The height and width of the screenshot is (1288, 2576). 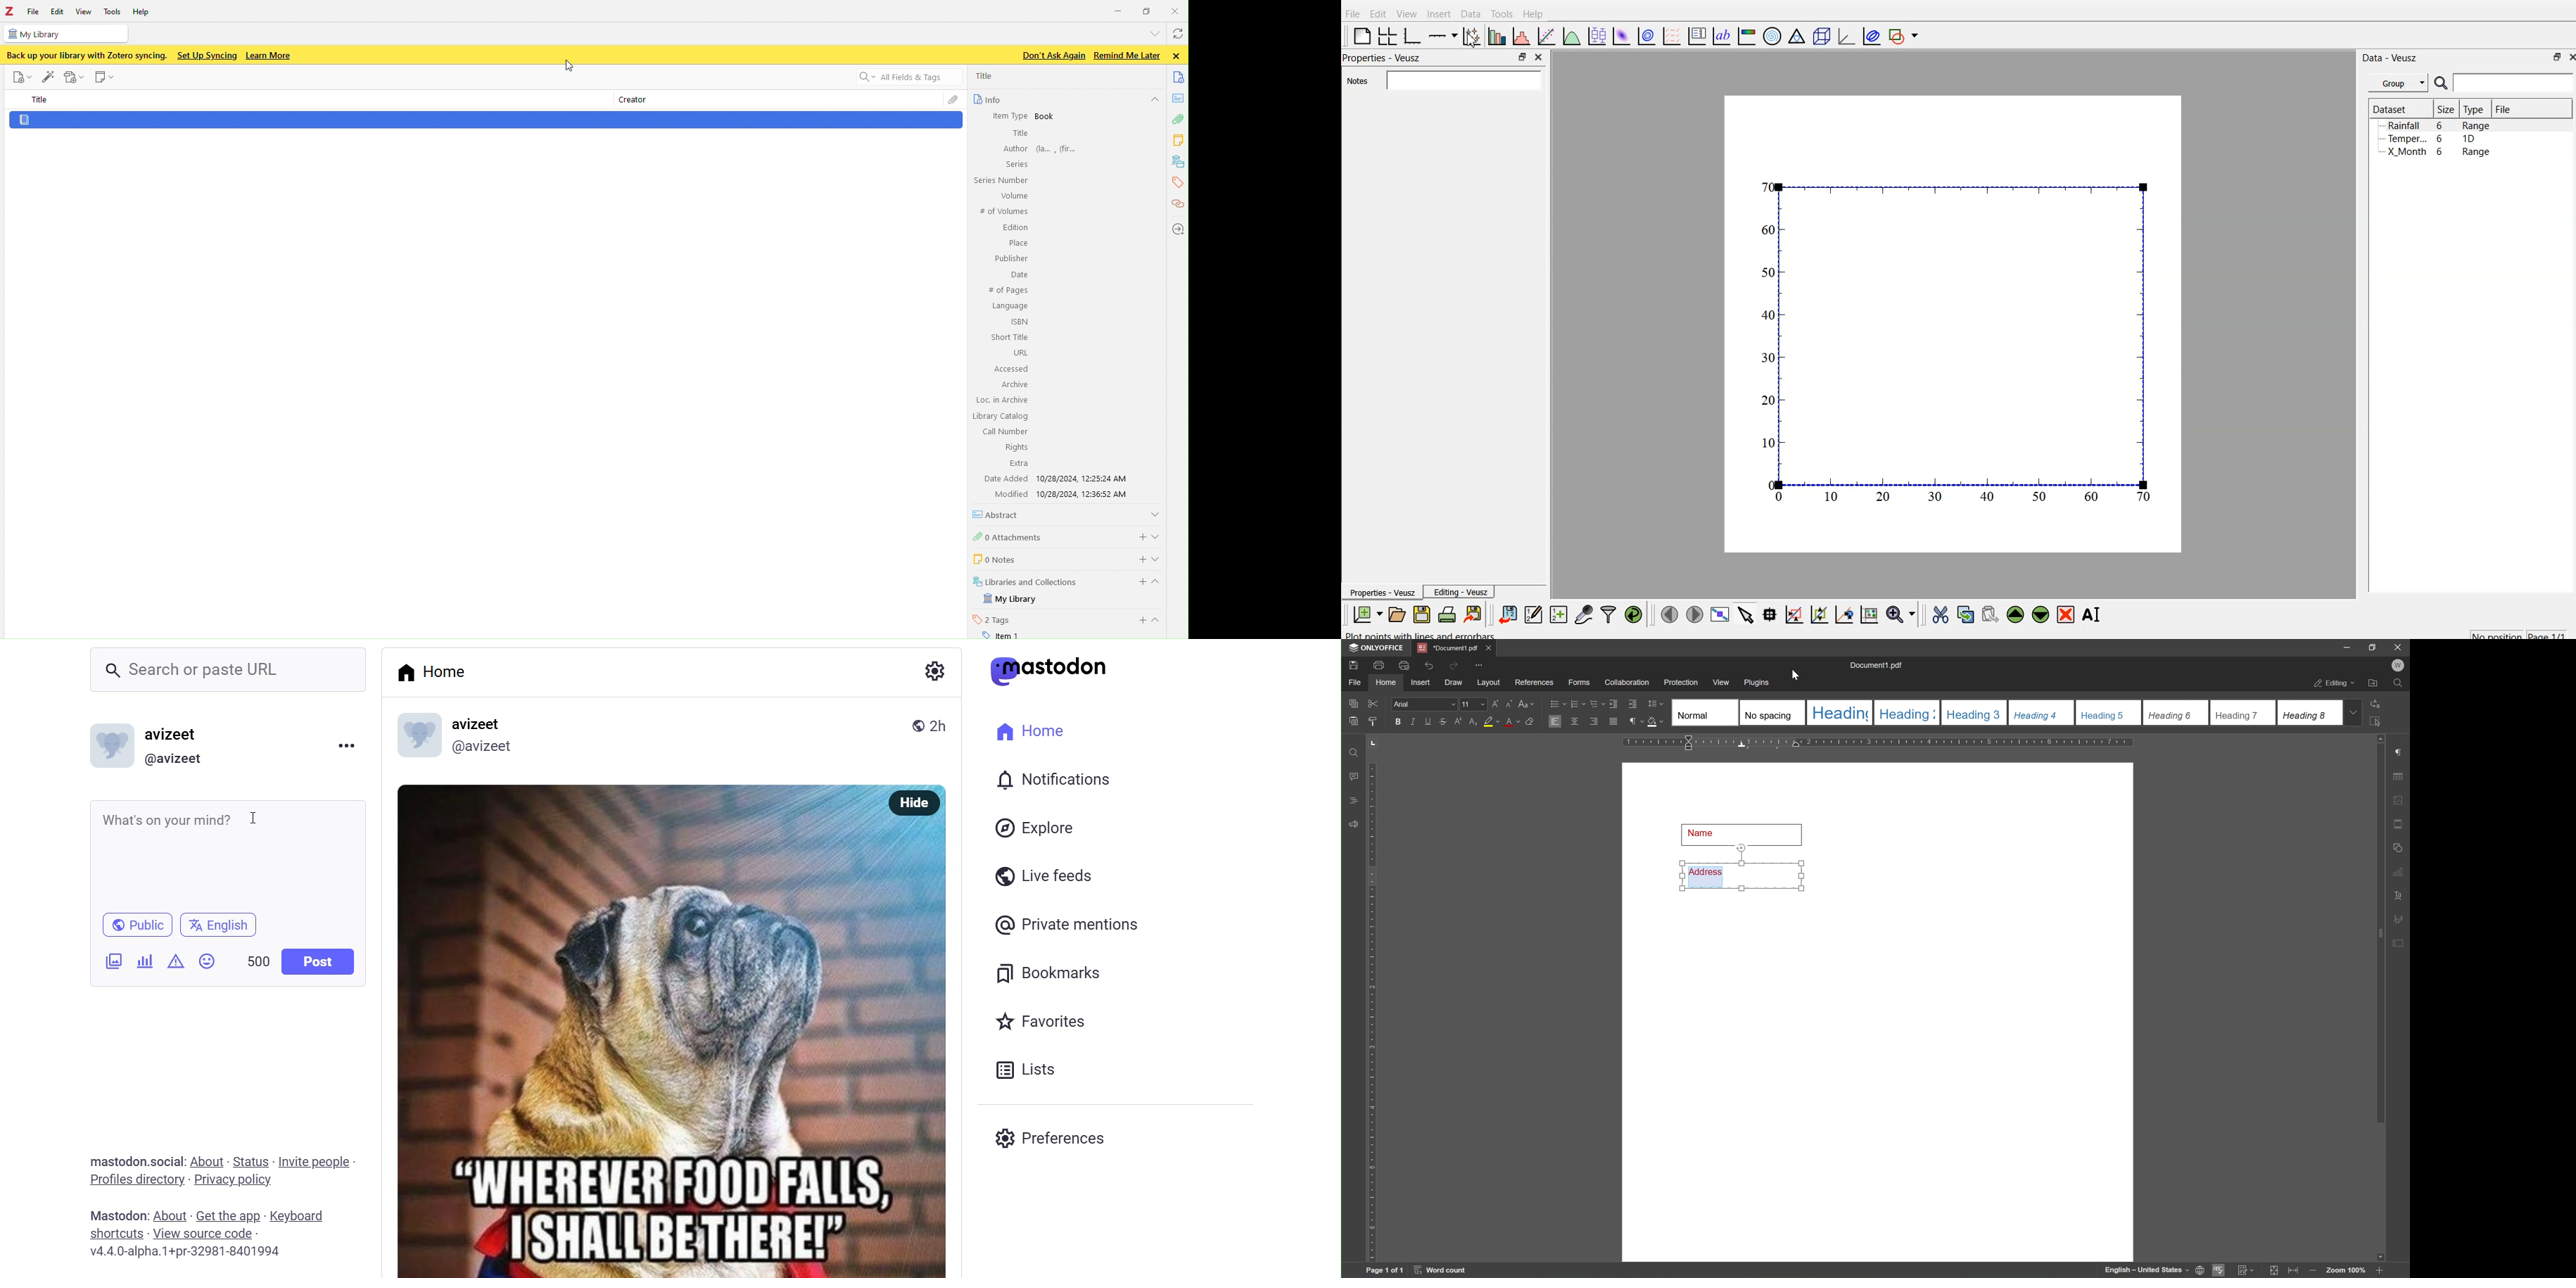 I want to click on paragraph line spacing, so click(x=1657, y=704).